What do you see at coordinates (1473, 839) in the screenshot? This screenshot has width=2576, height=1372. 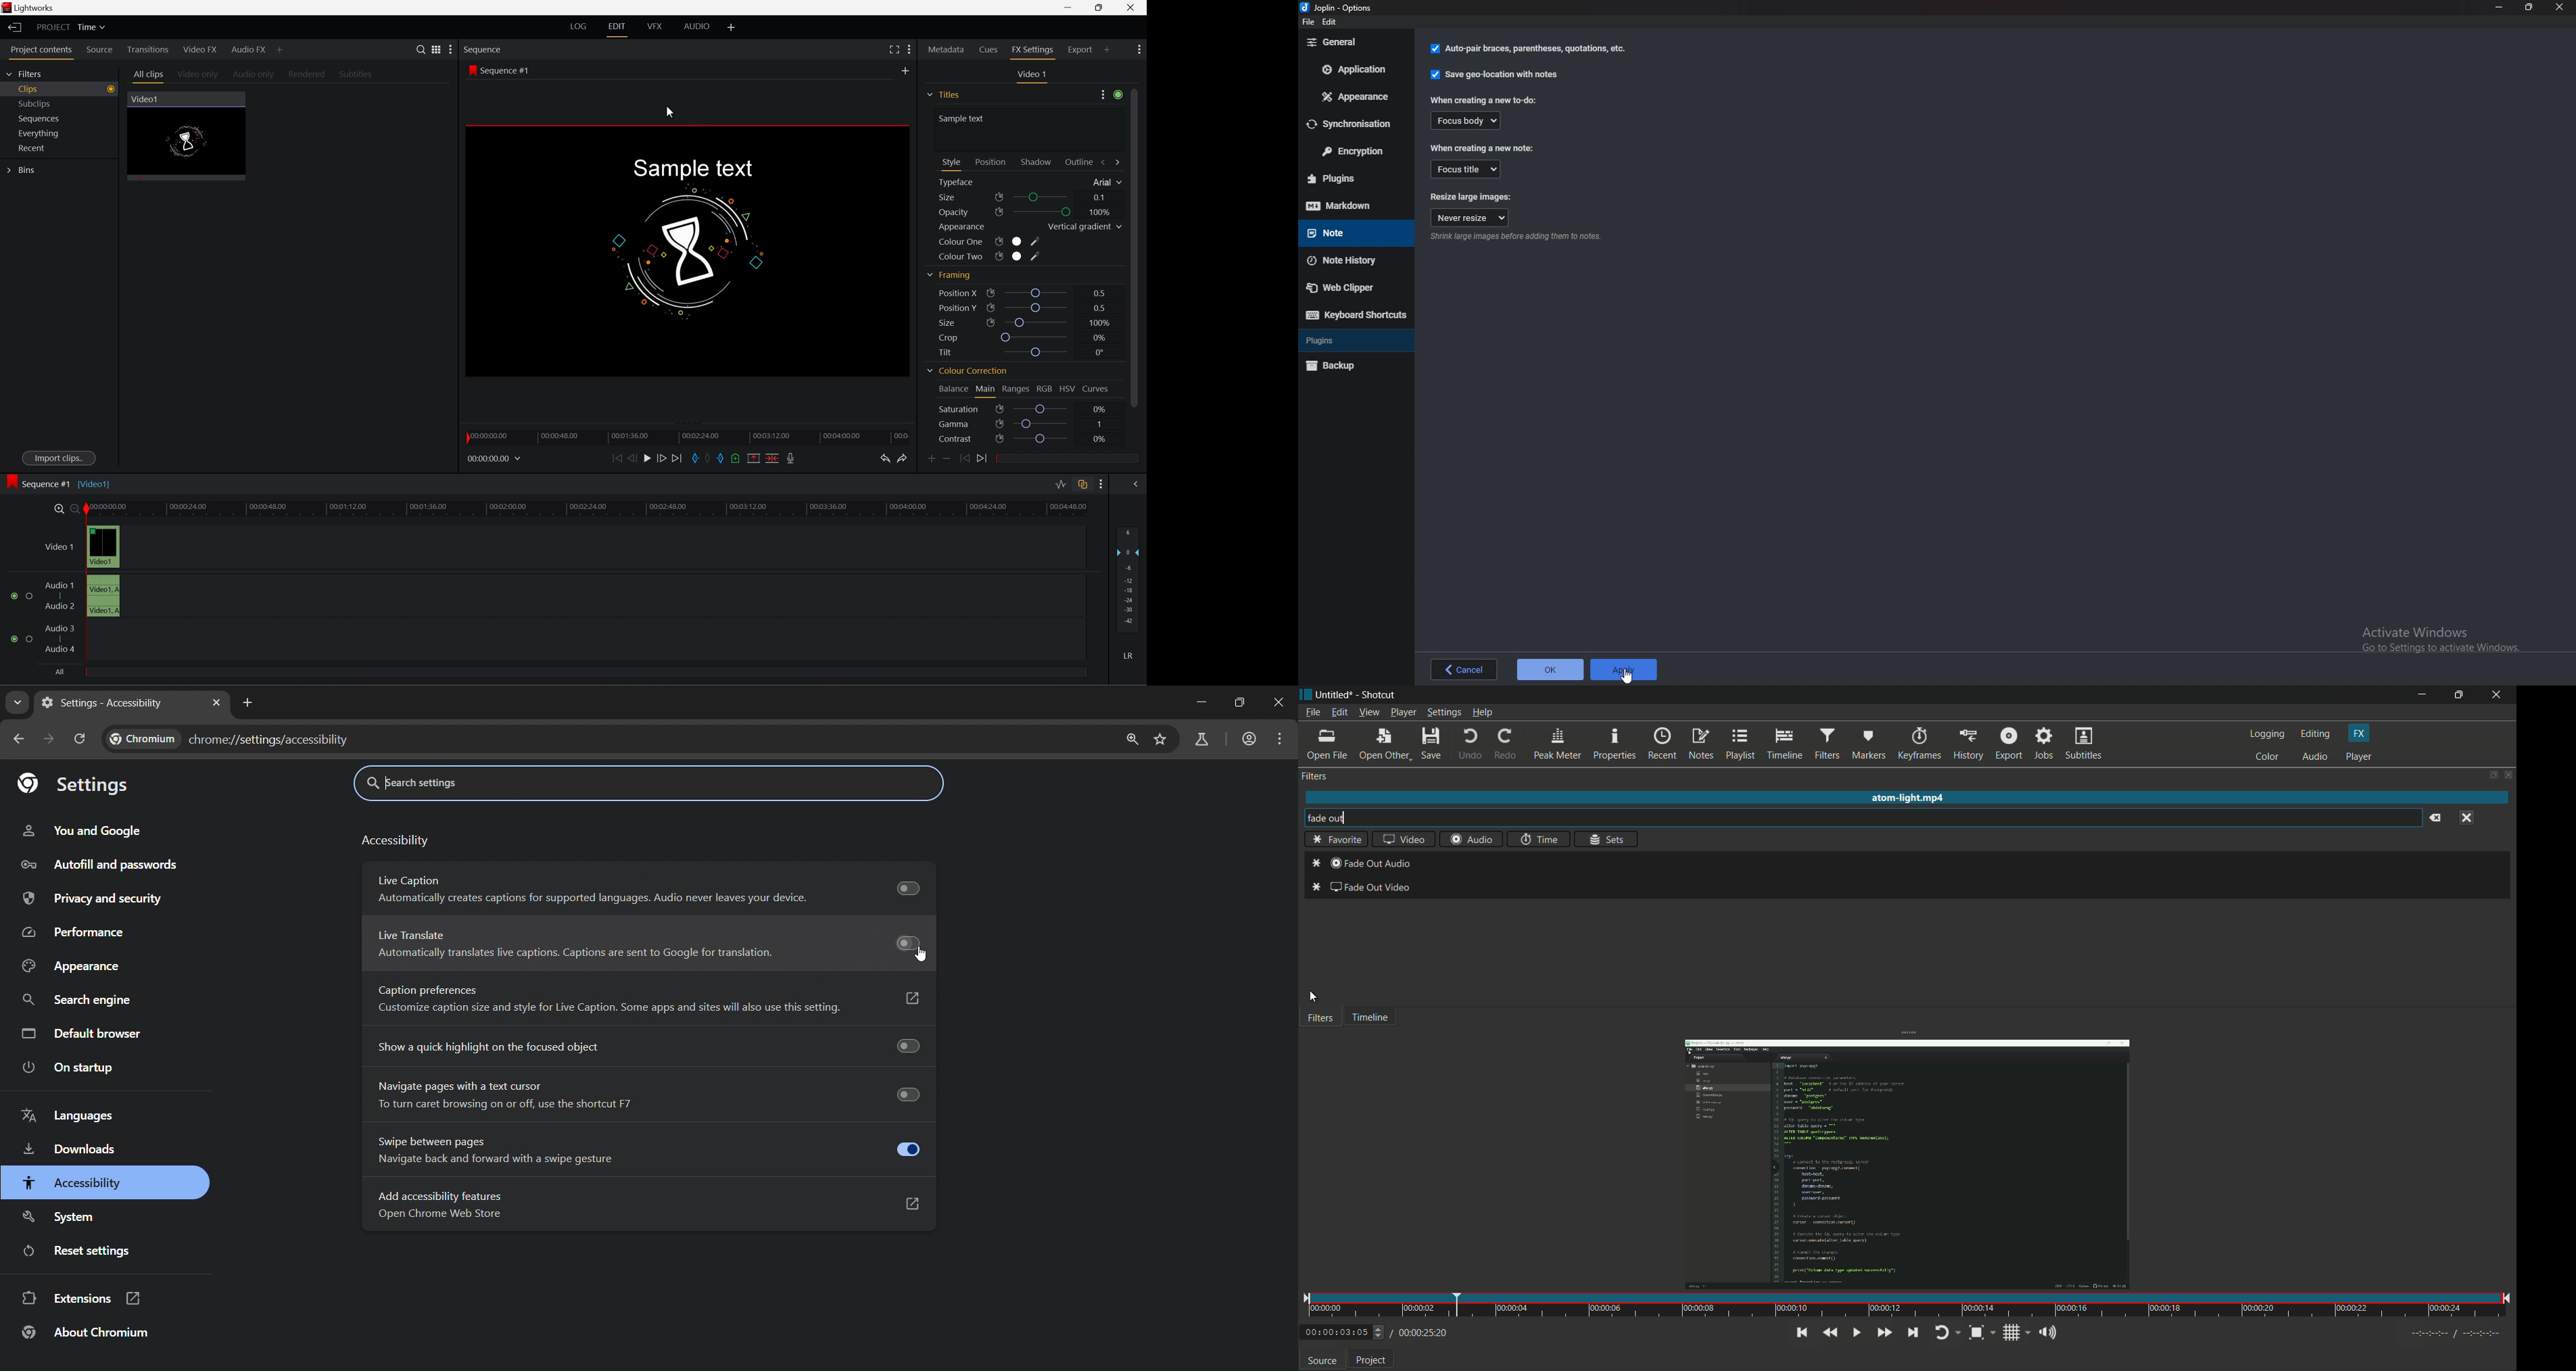 I see `audio` at bounding box center [1473, 839].